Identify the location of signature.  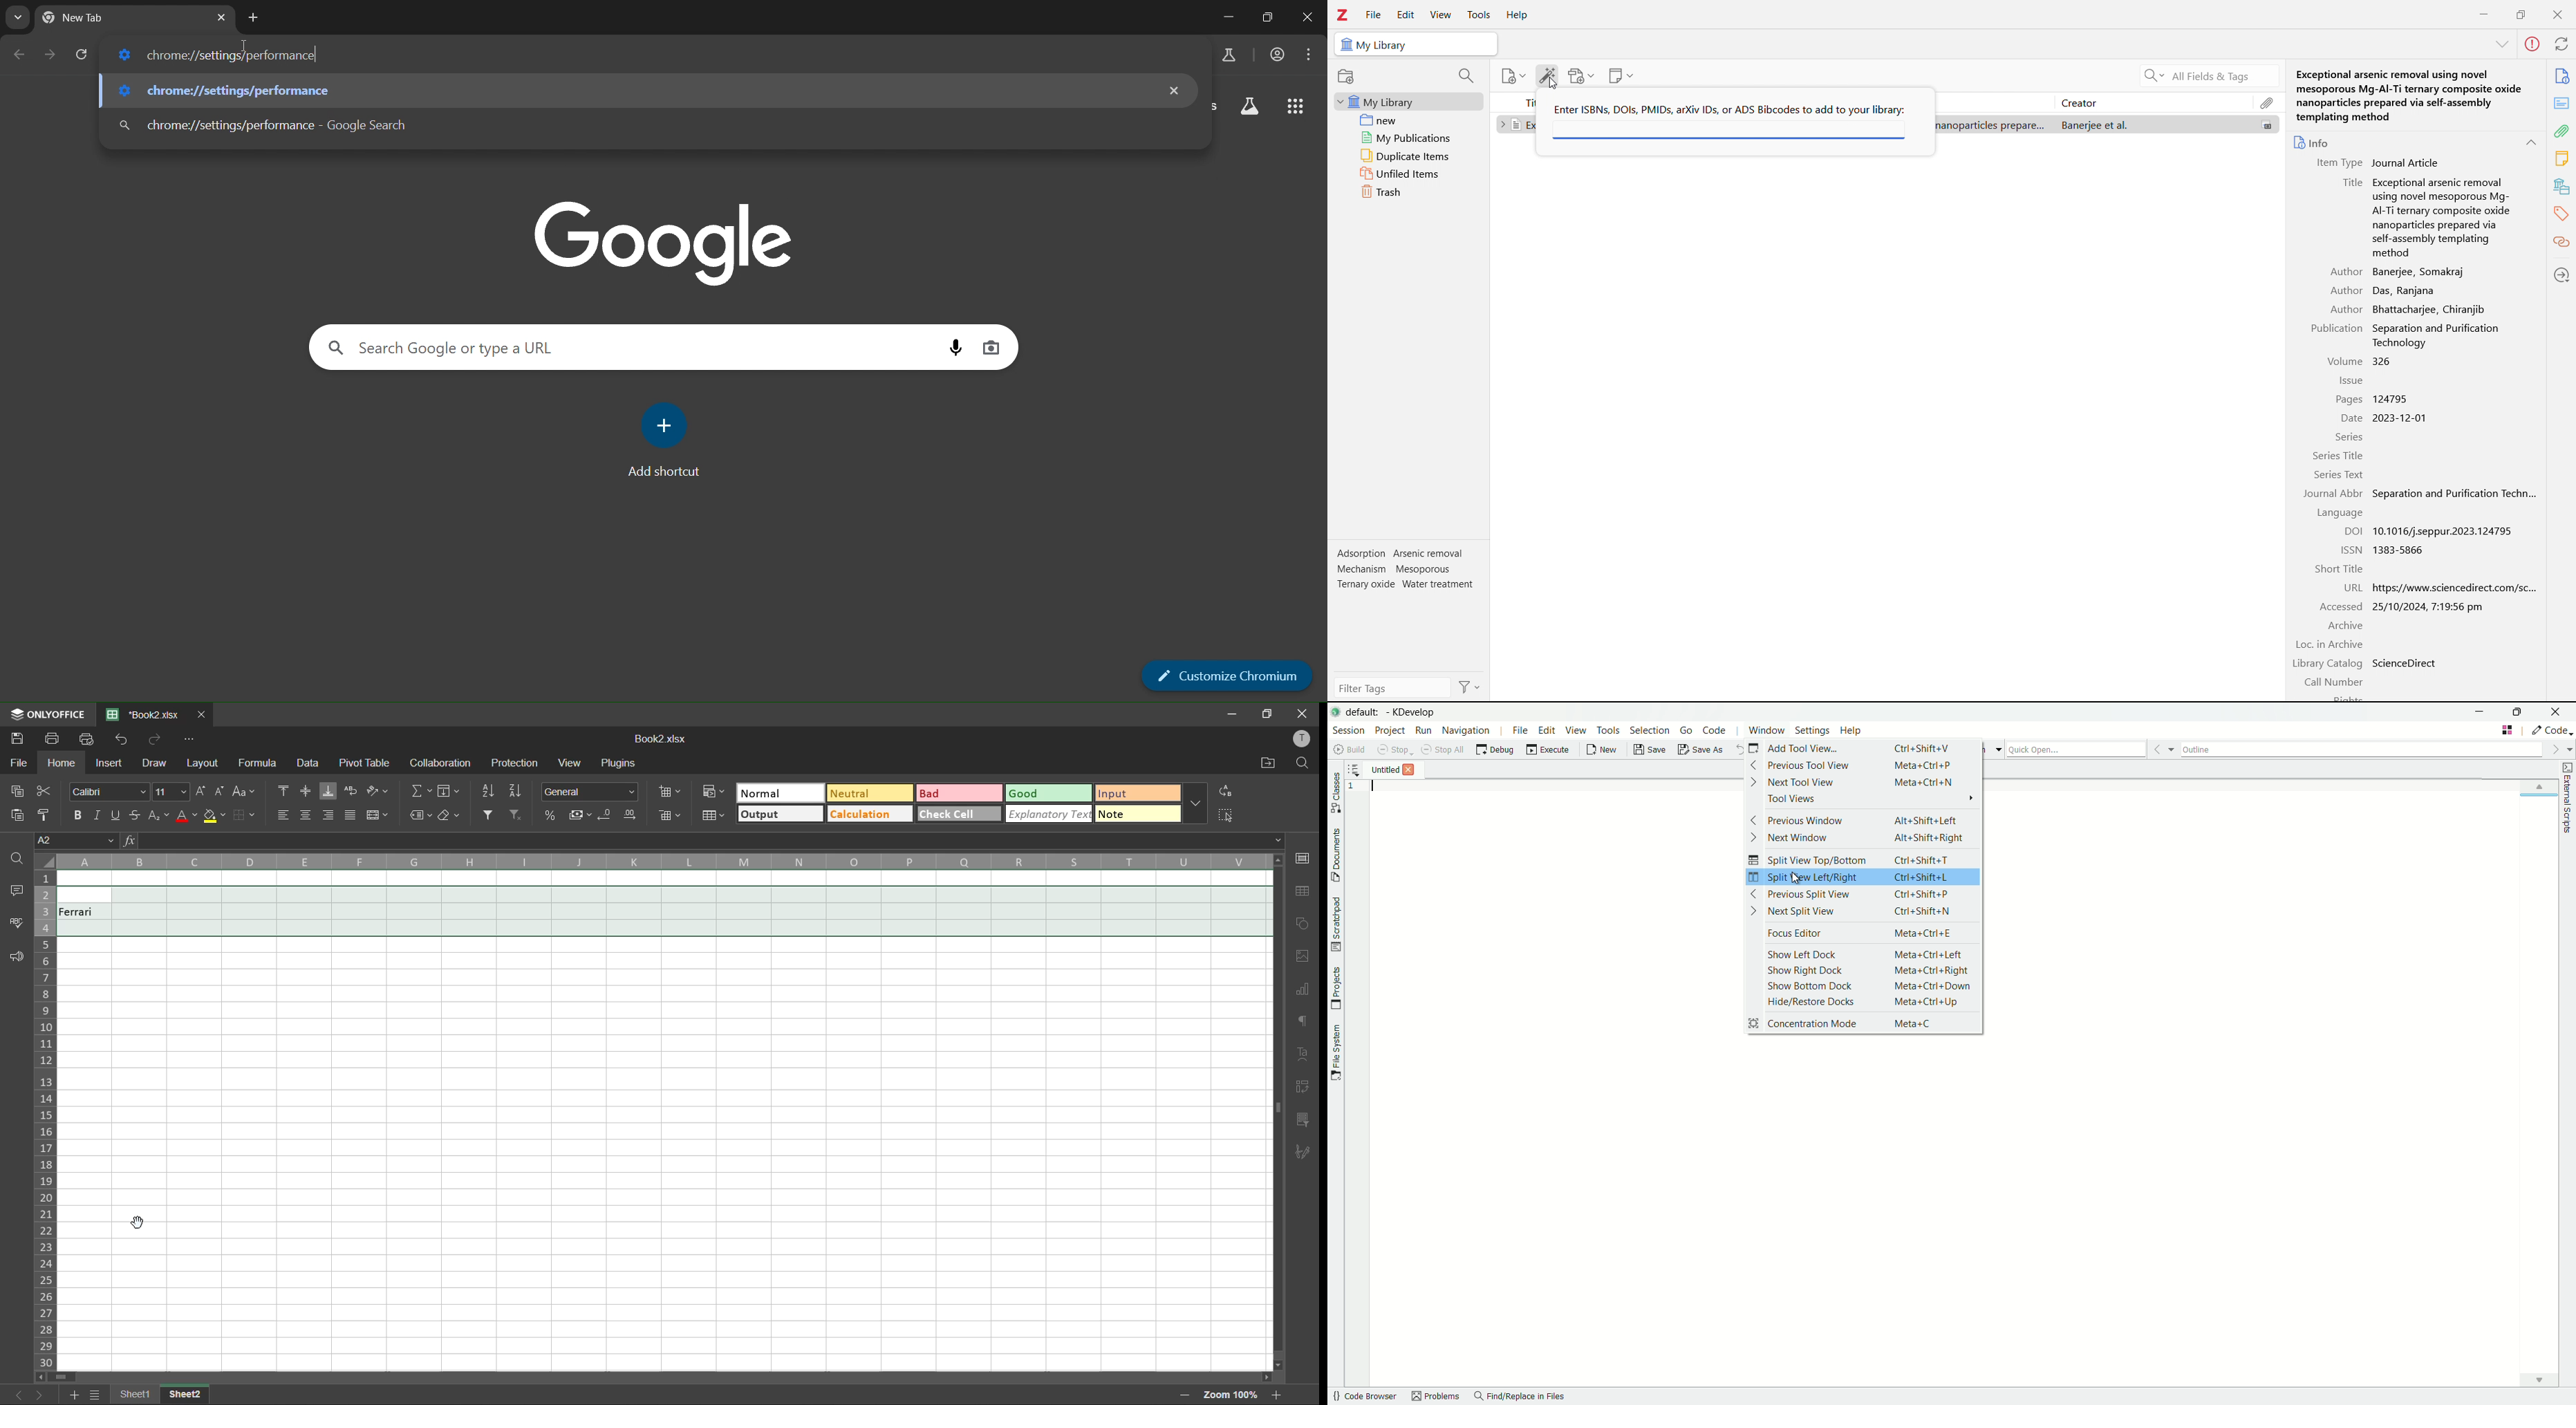
(1303, 1151).